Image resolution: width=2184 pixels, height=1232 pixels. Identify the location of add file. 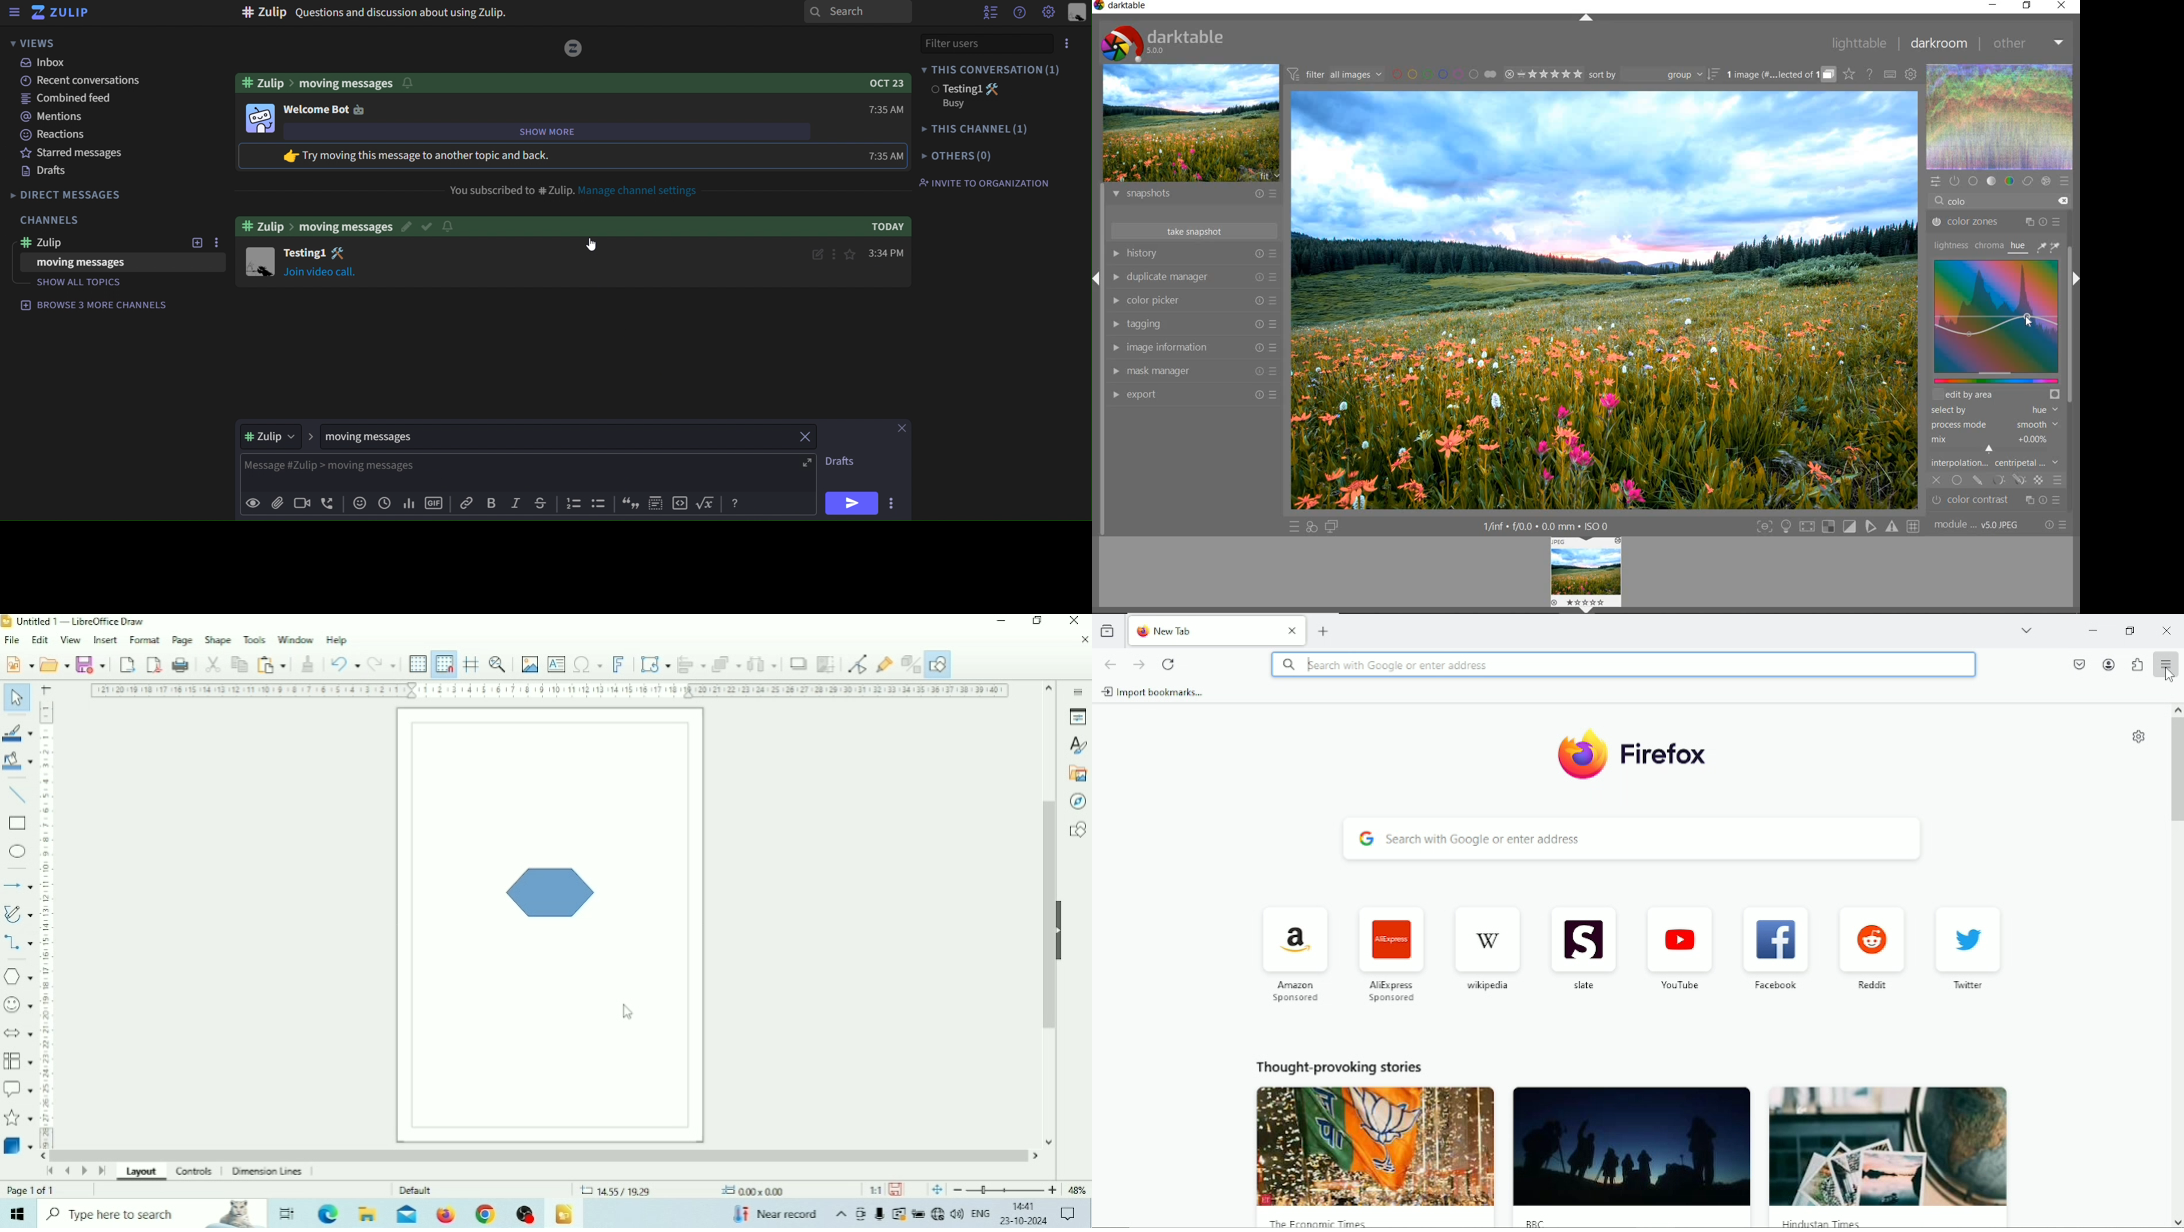
(276, 503).